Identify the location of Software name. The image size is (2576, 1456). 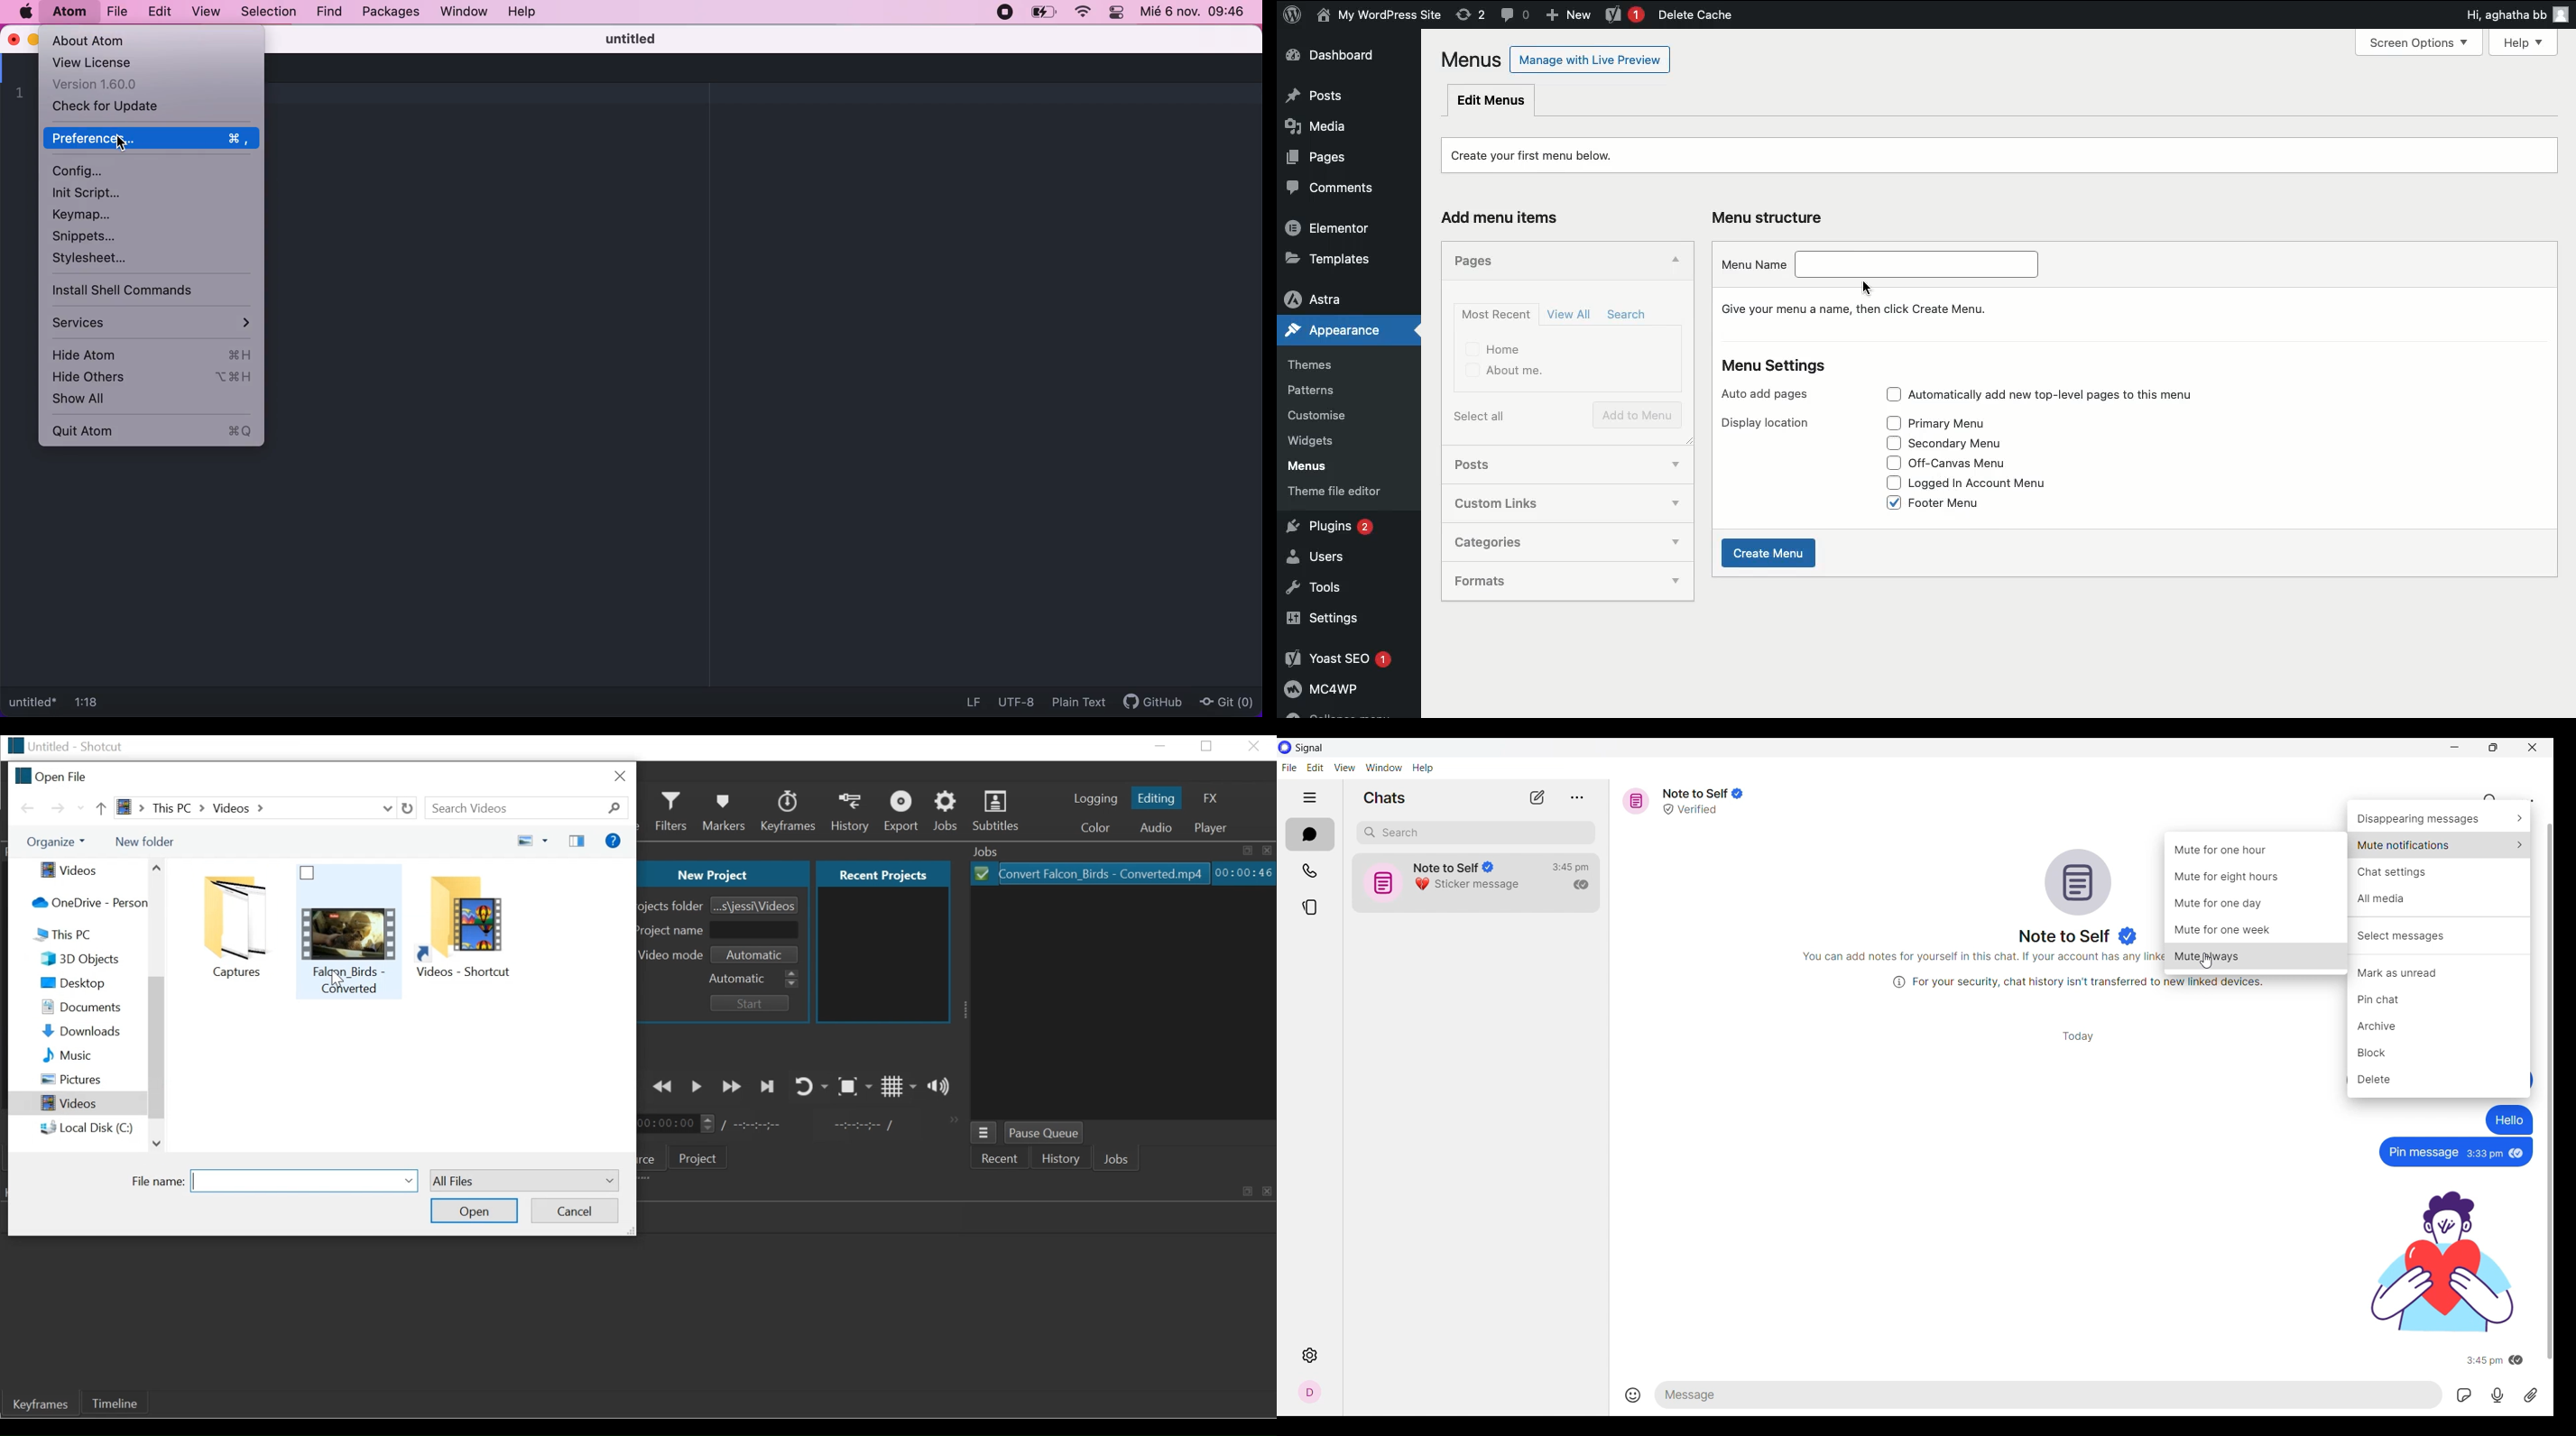
(1309, 748).